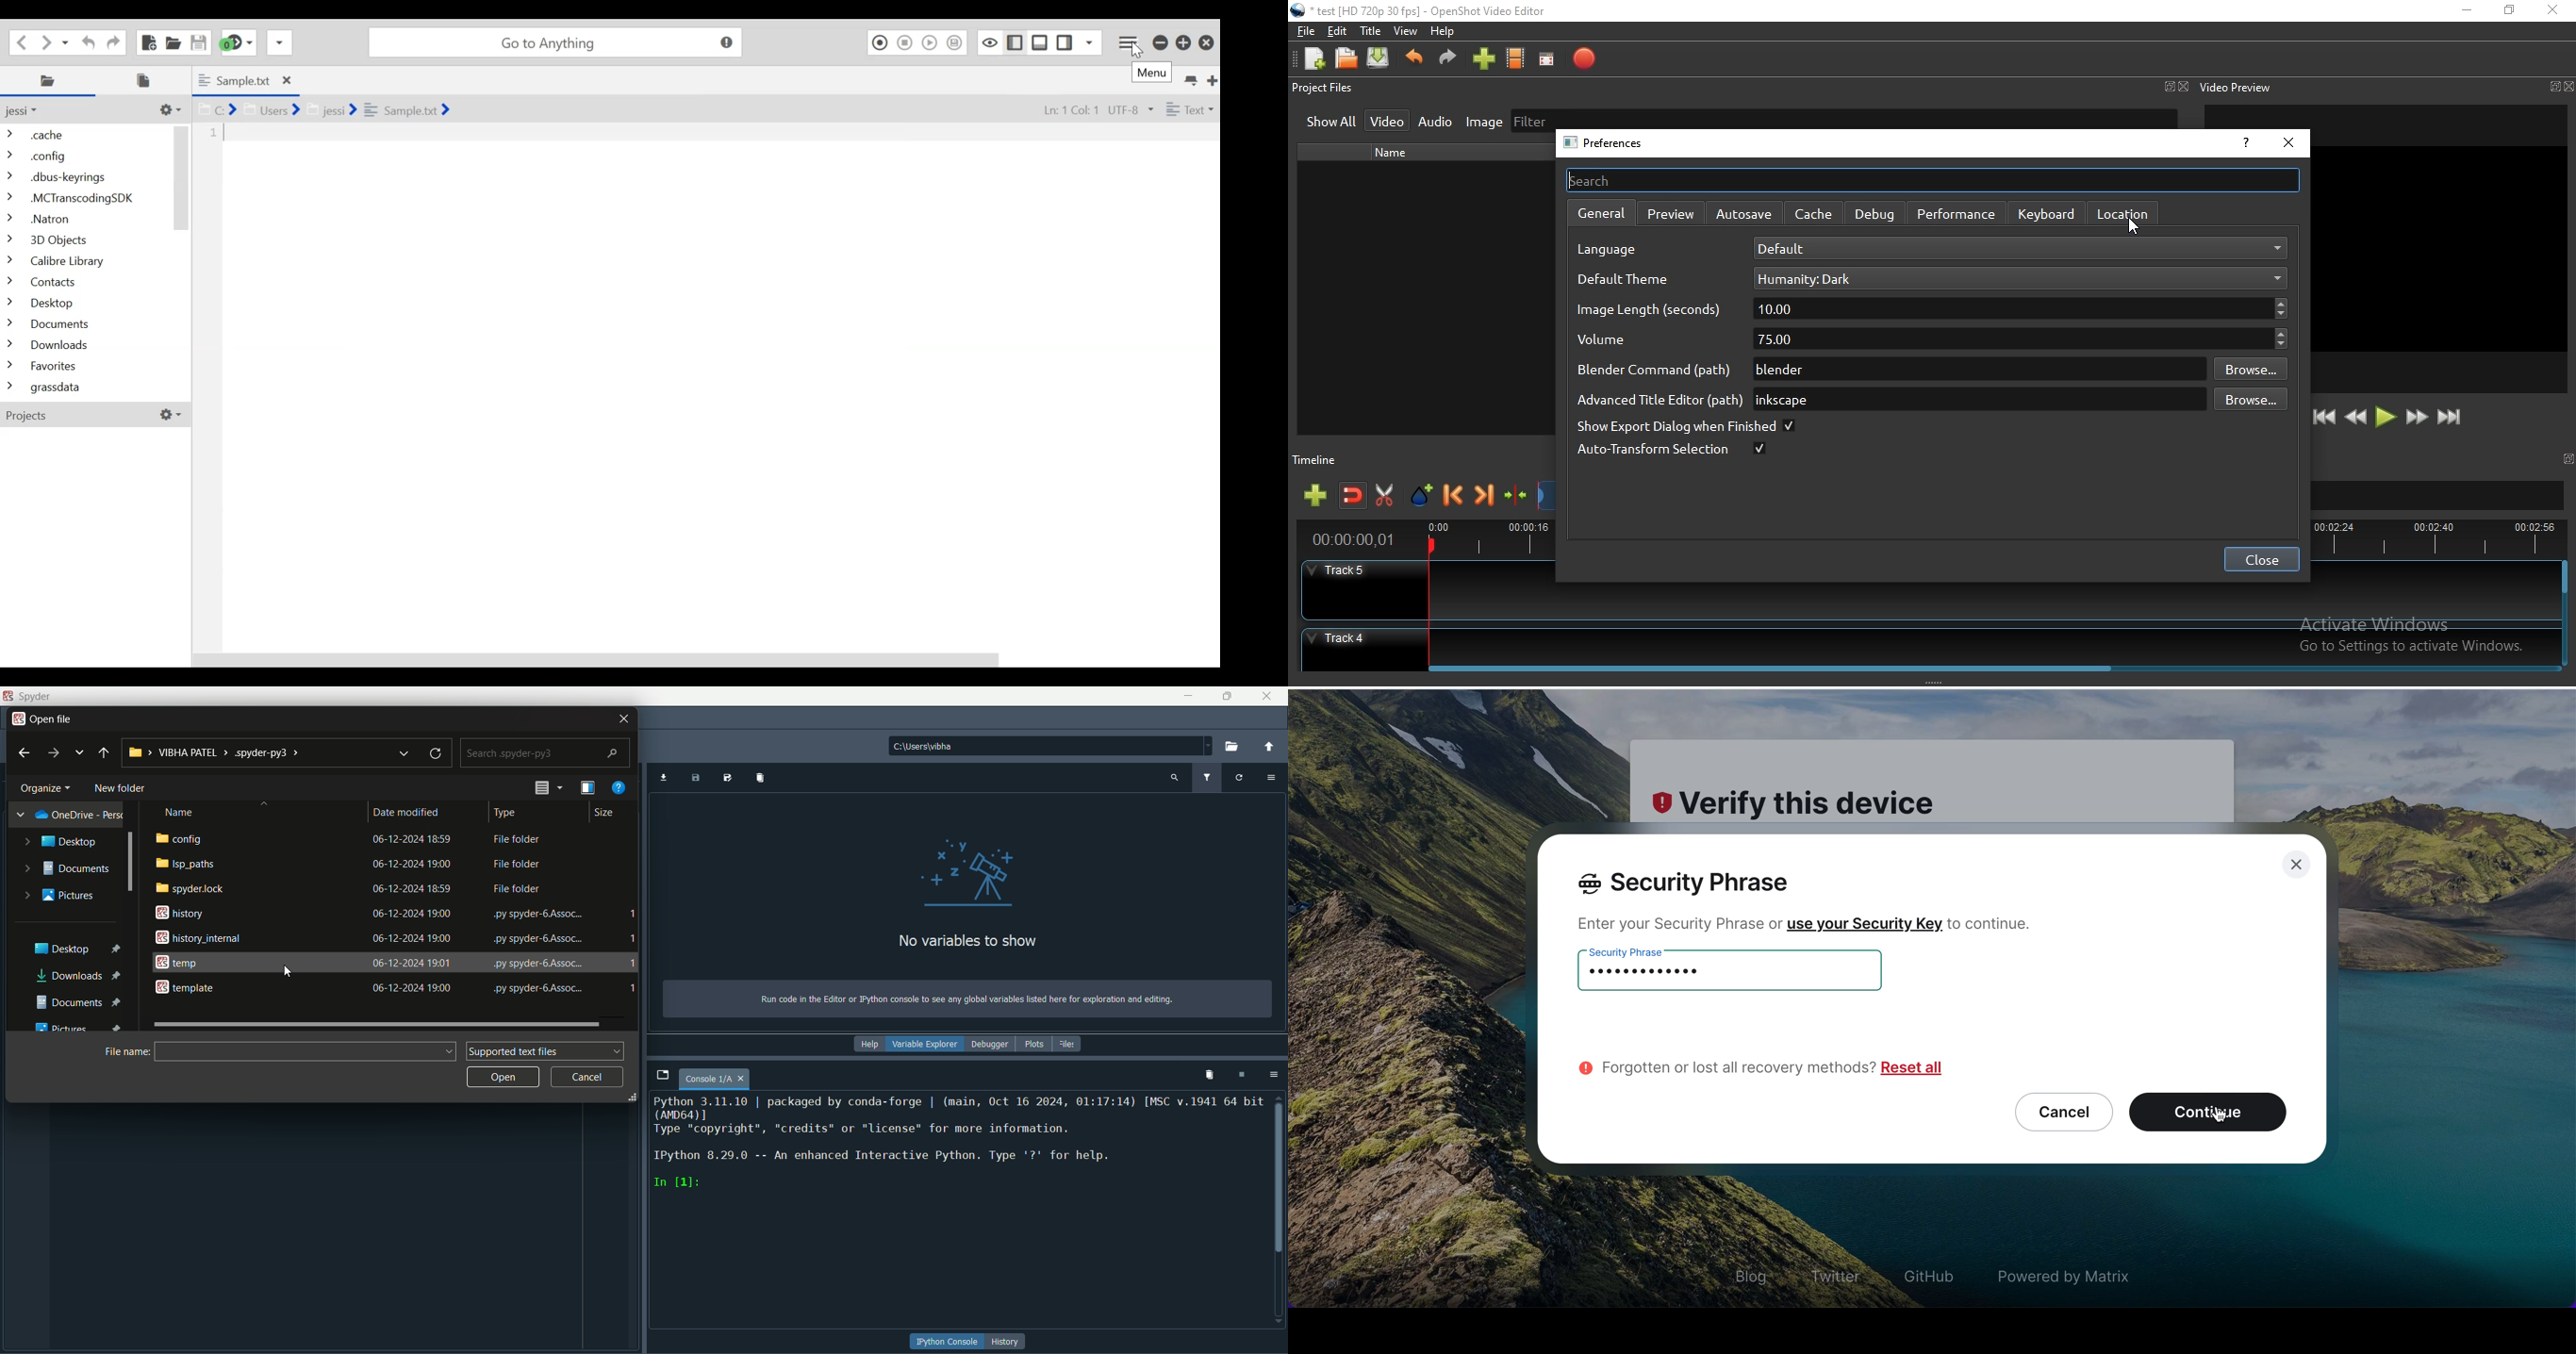  Describe the element at coordinates (1273, 778) in the screenshot. I see `options` at that location.